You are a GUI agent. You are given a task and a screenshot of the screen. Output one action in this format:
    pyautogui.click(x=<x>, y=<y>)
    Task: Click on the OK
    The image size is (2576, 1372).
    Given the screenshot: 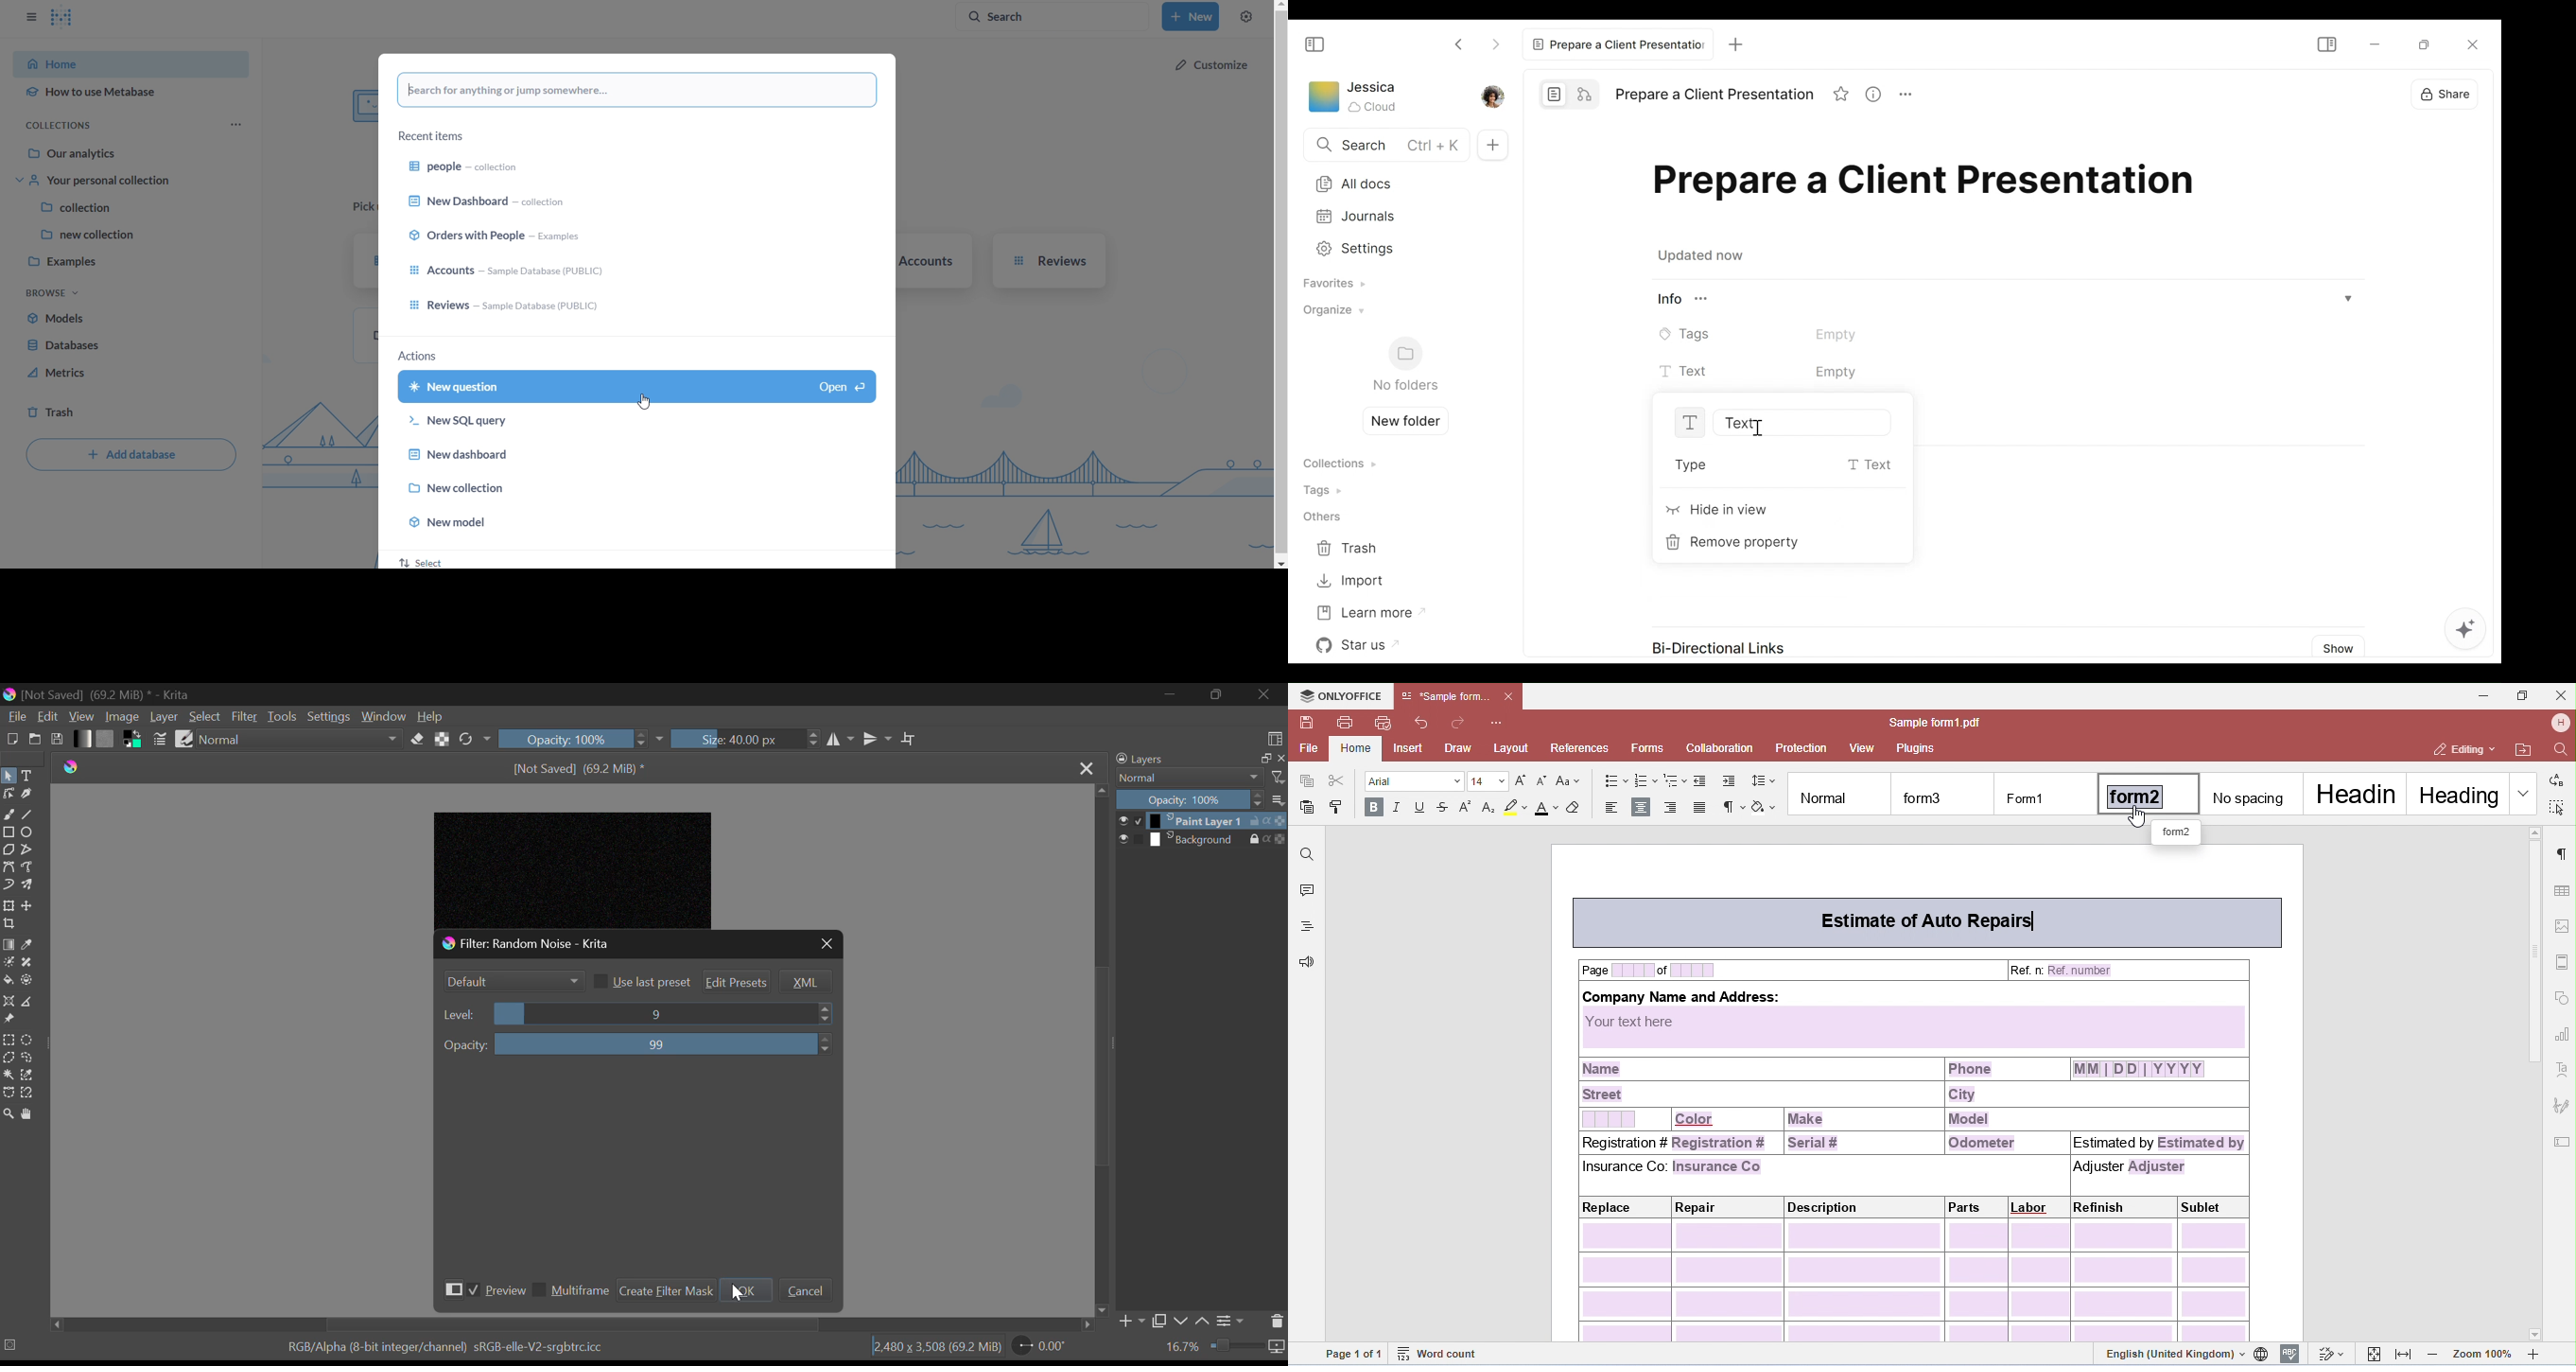 What is the action you would take?
    pyautogui.click(x=749, y=1290)
    